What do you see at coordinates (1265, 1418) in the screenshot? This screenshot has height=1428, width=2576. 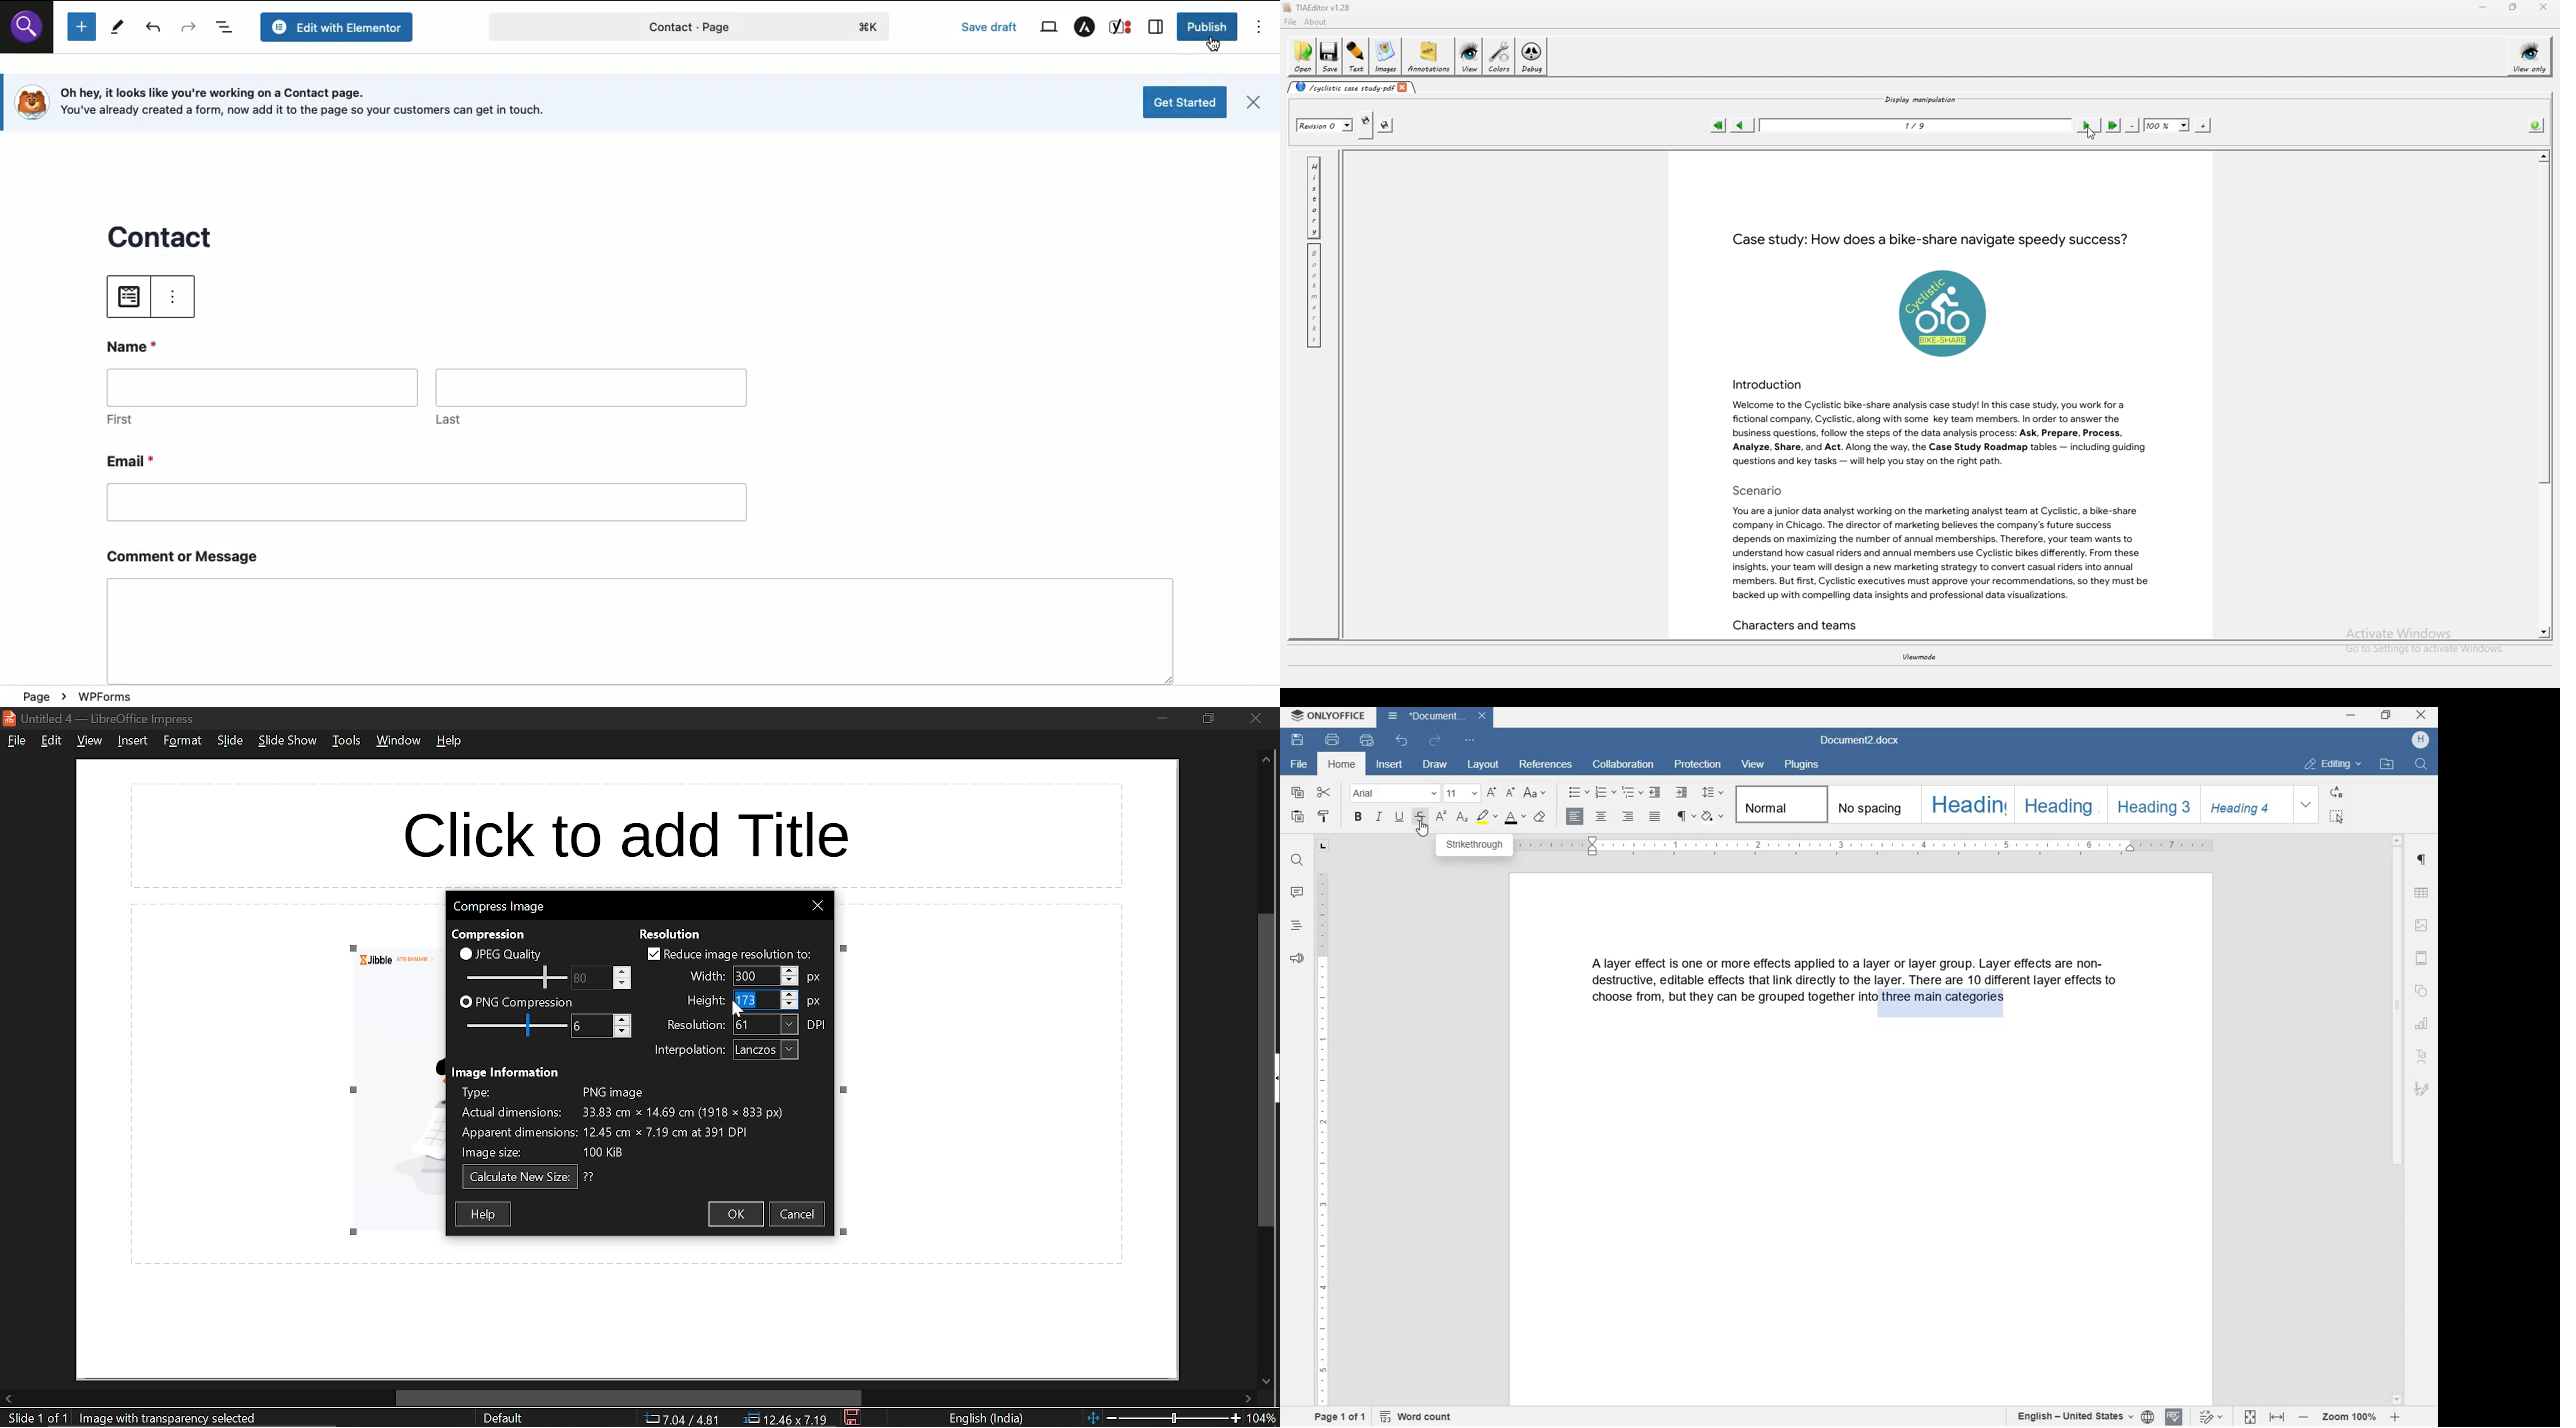 I see `current zoom` at bounding box center [1265, 1418].